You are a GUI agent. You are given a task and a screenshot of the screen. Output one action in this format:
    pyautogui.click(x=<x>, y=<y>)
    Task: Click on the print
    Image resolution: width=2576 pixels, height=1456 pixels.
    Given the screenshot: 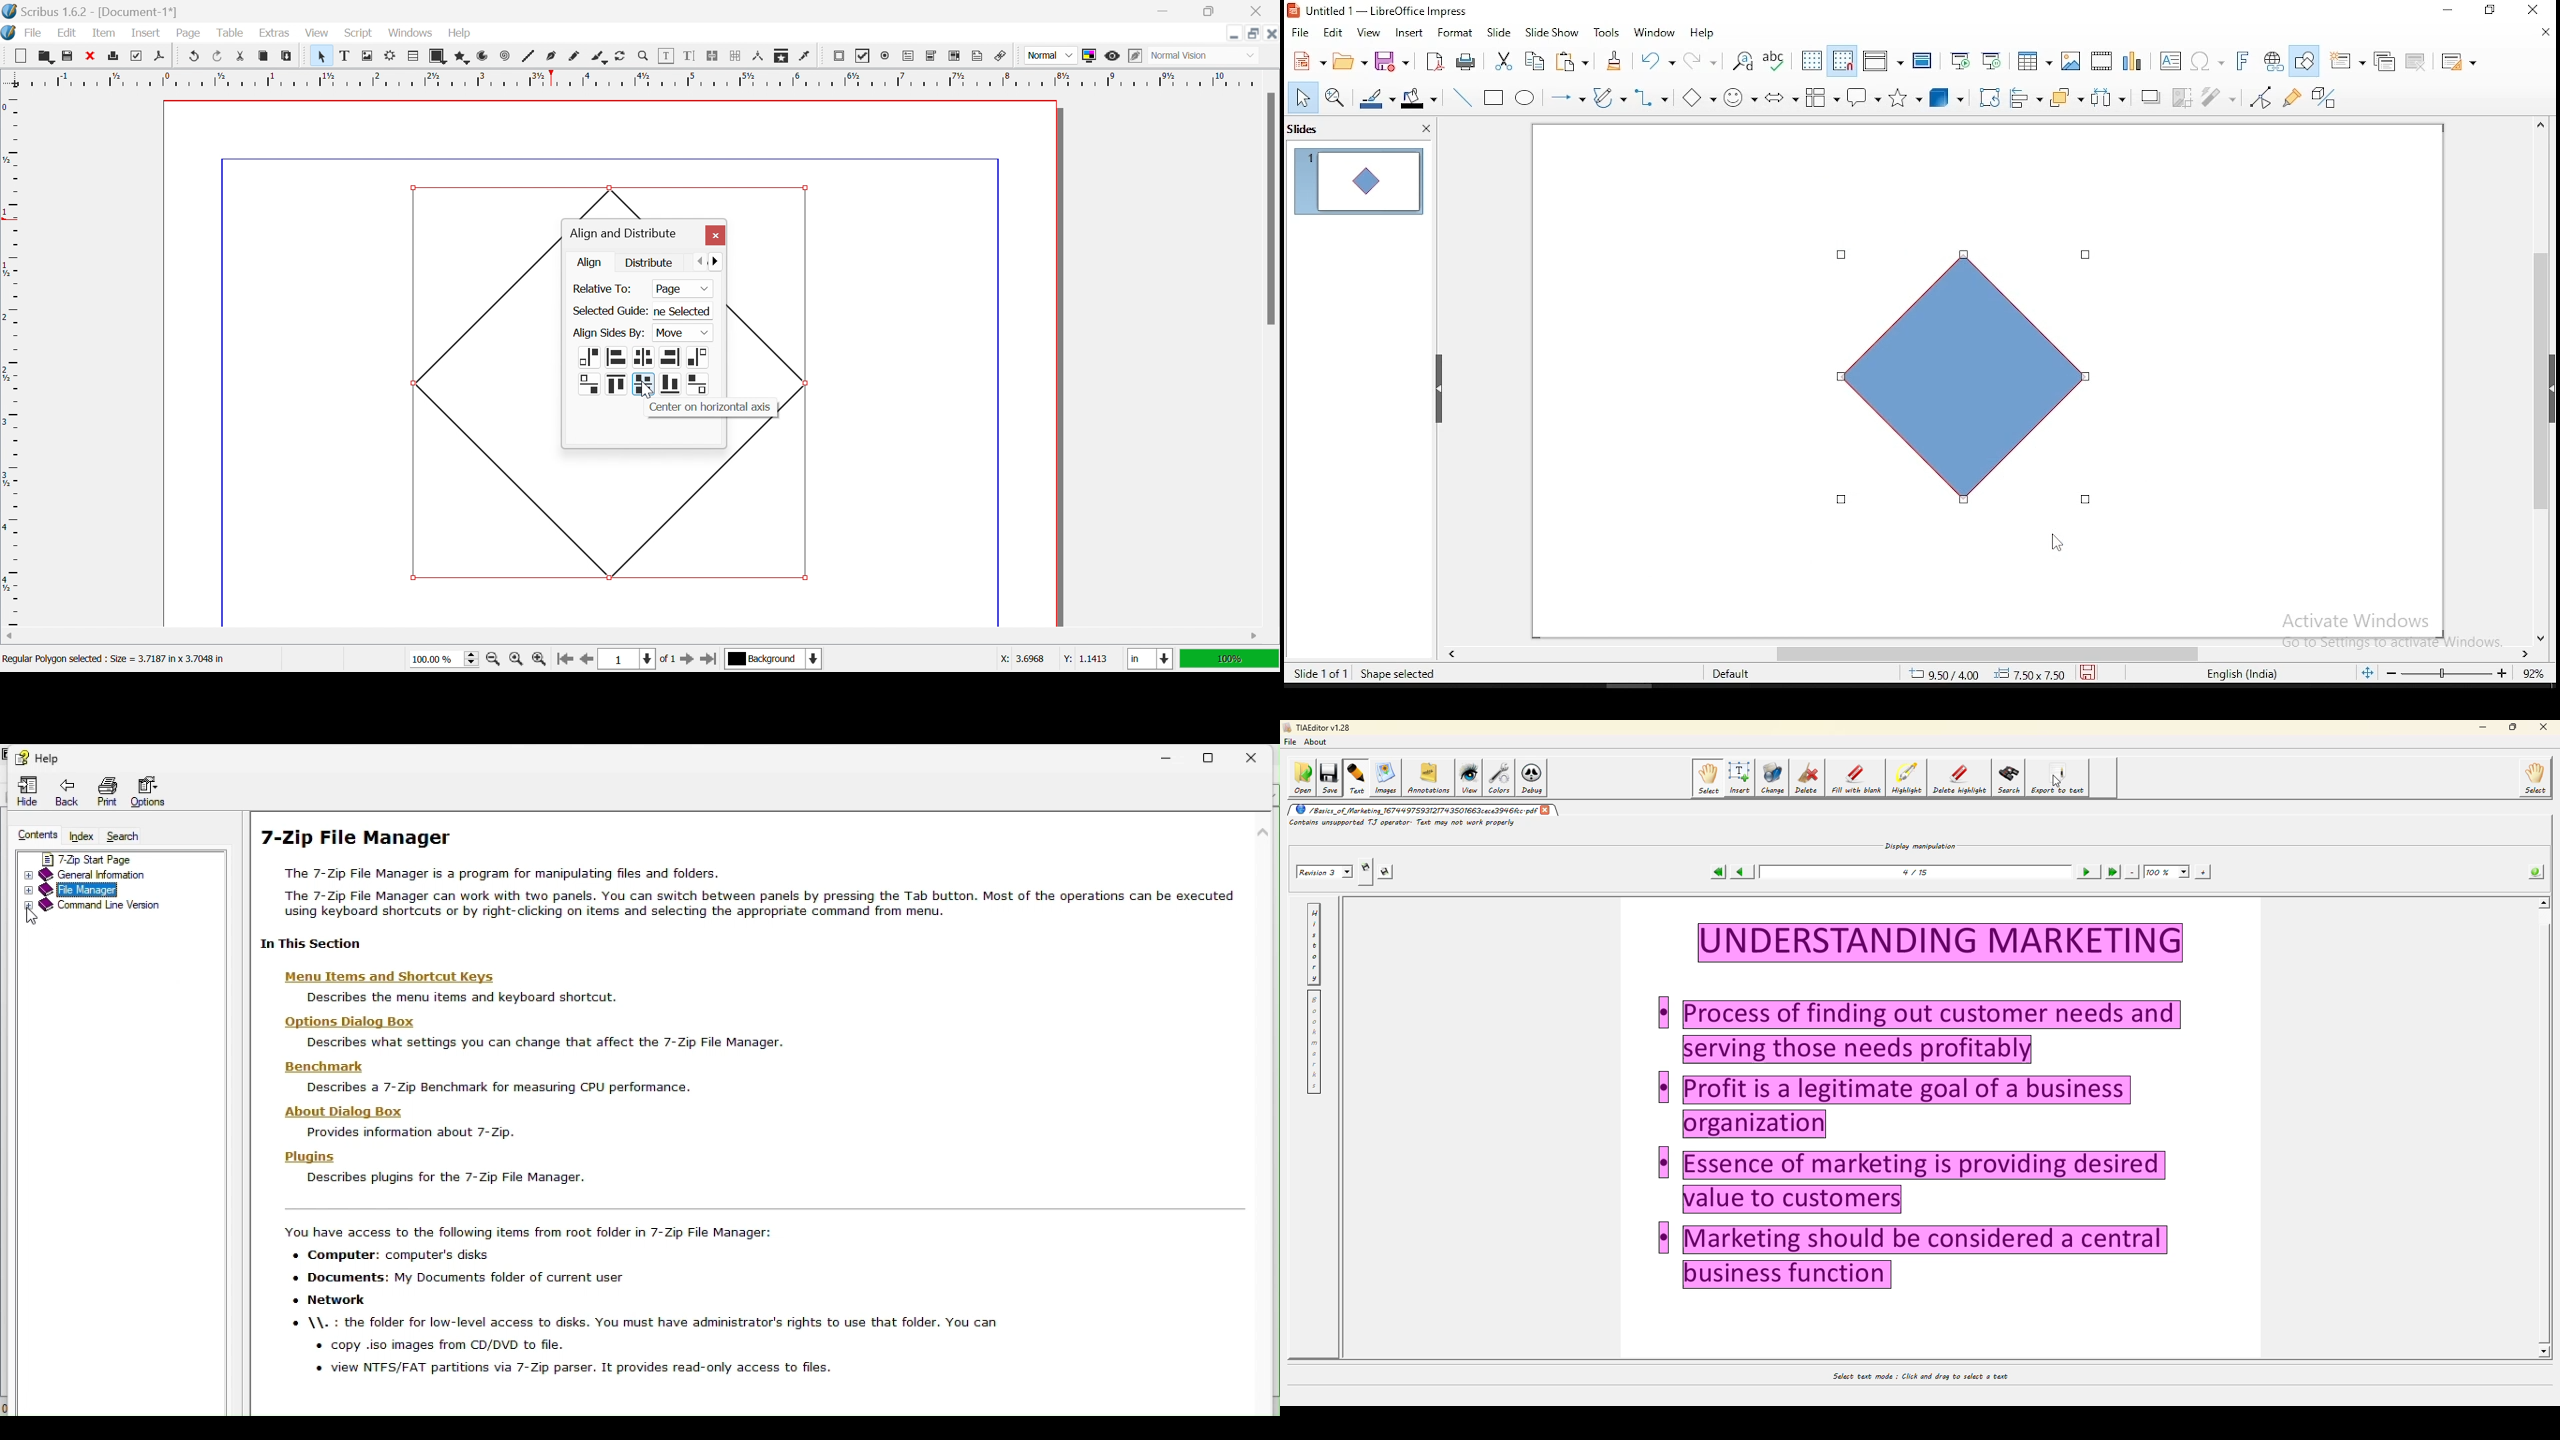 What is the action you would take?
    pyautogui.click(x=105, y=790)
    